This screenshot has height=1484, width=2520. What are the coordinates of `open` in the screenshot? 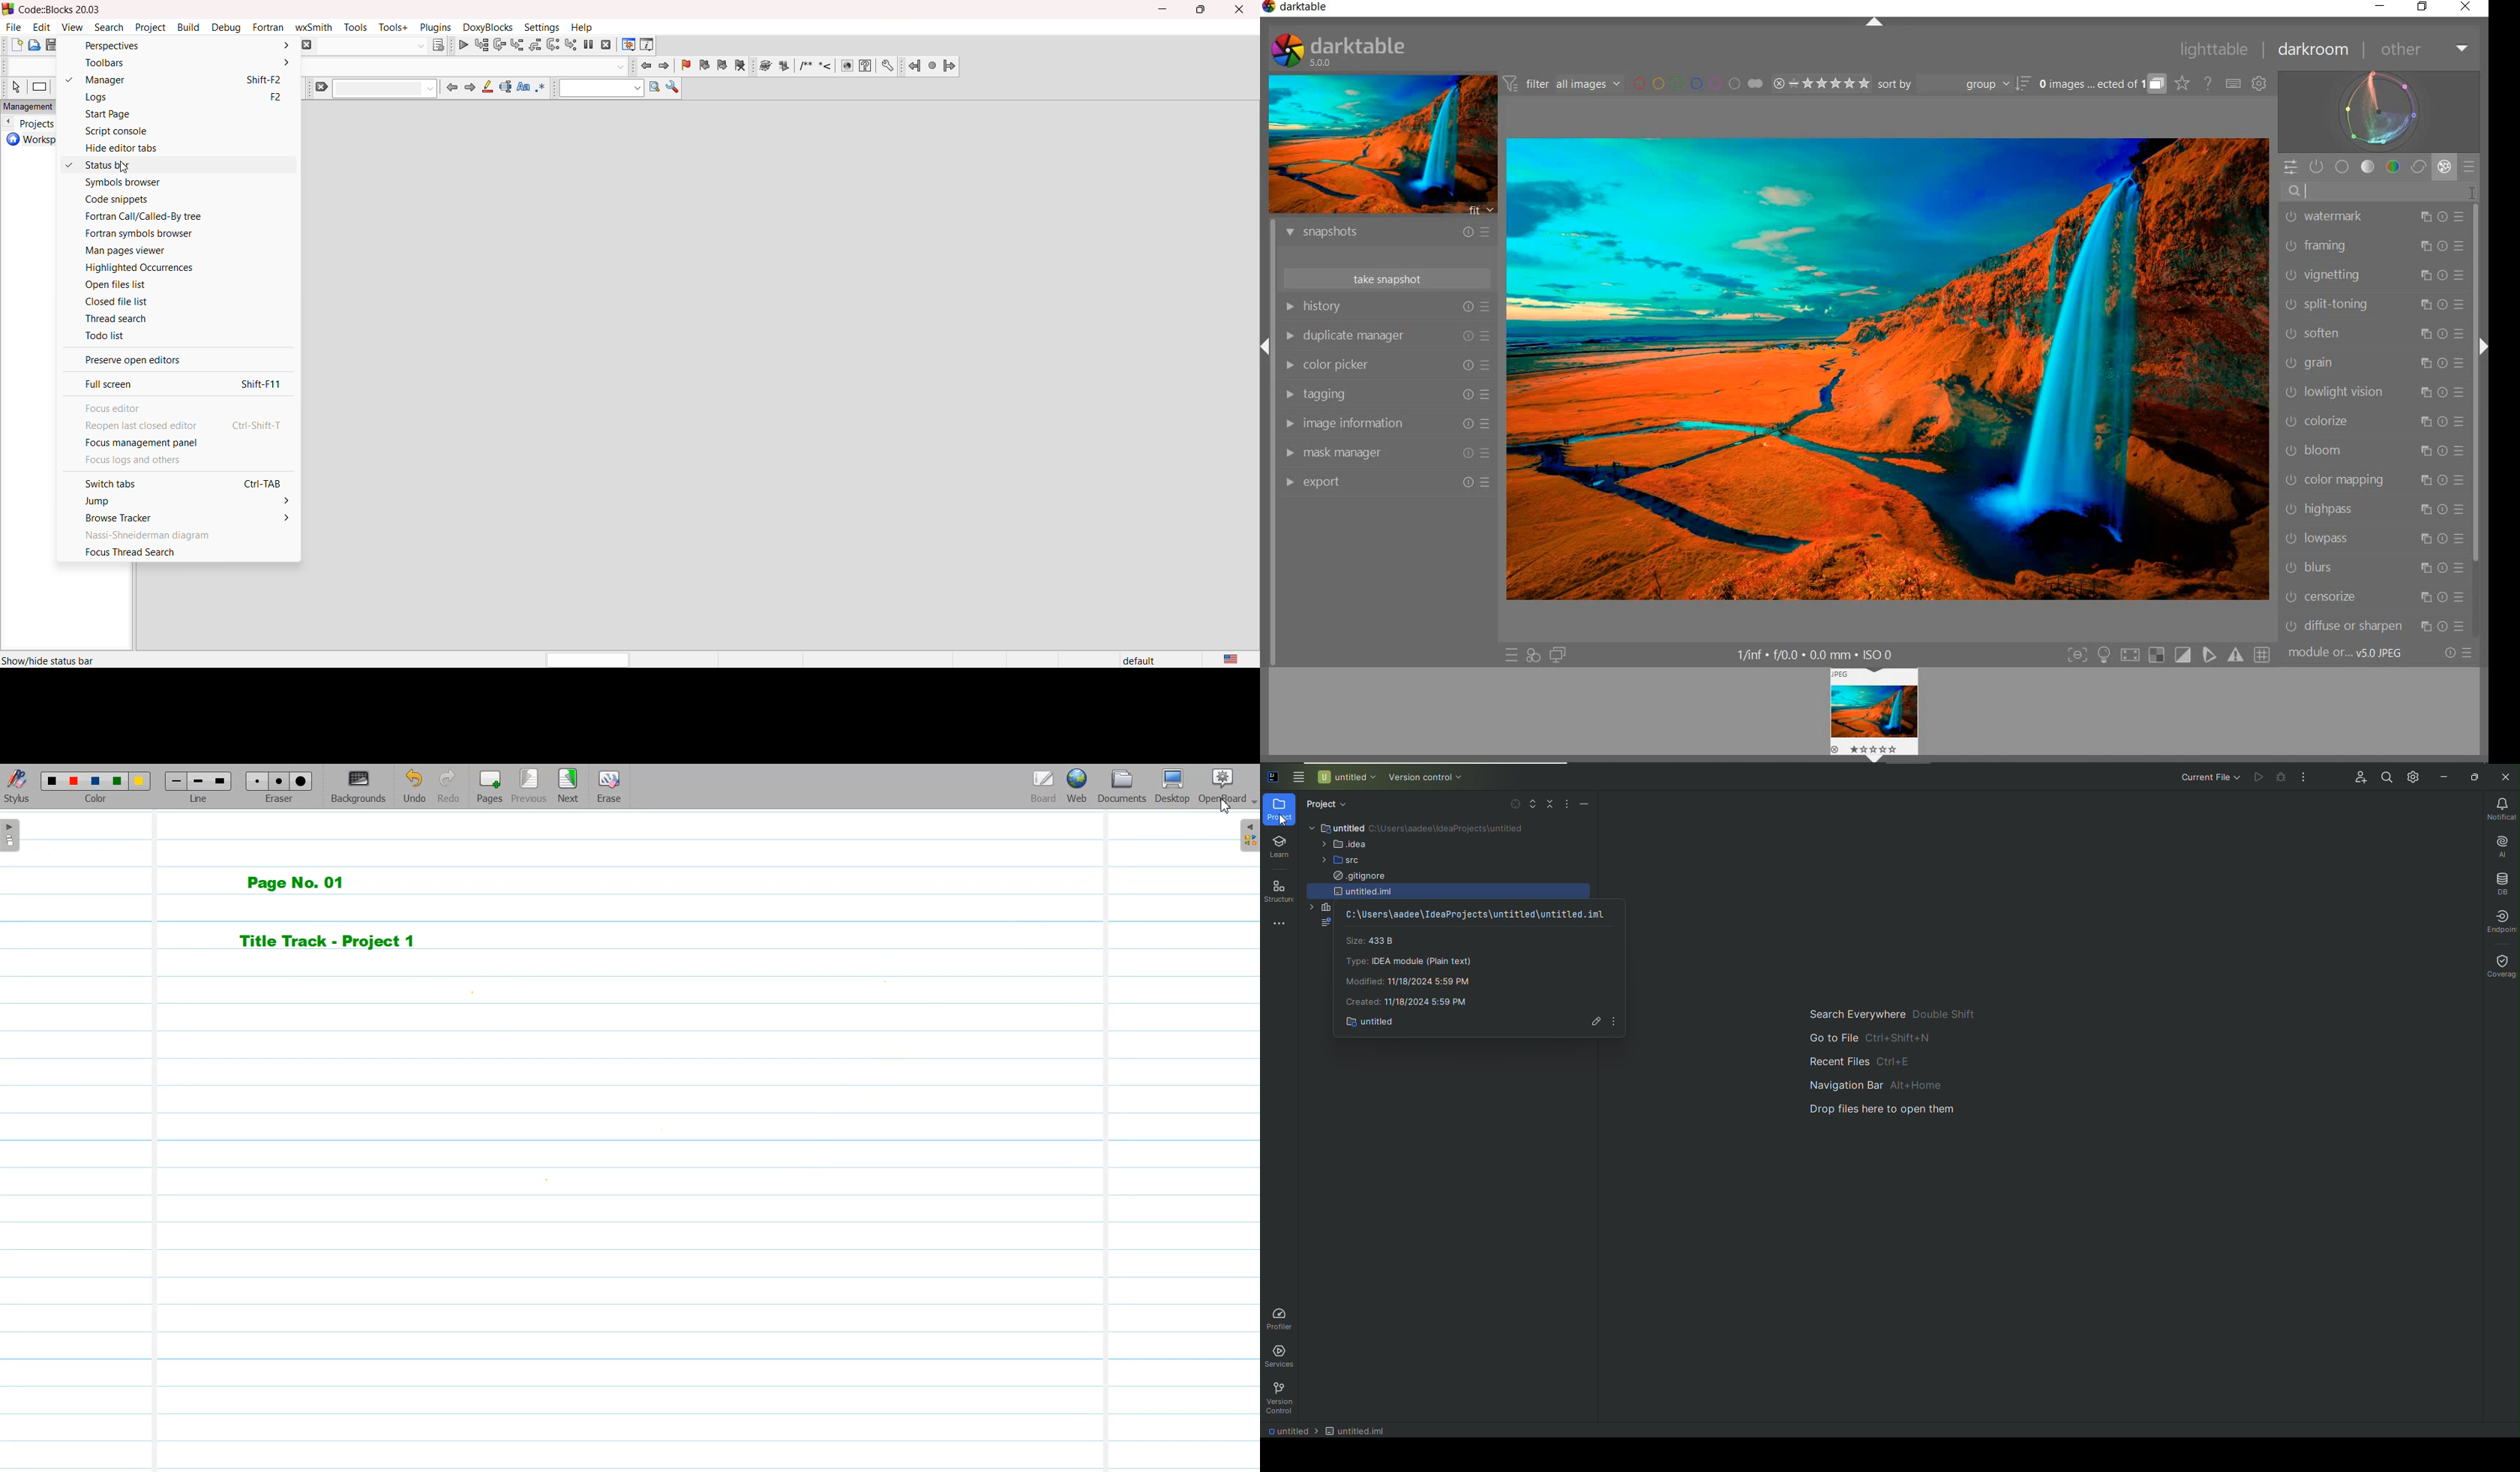 It's located at (35, 45).